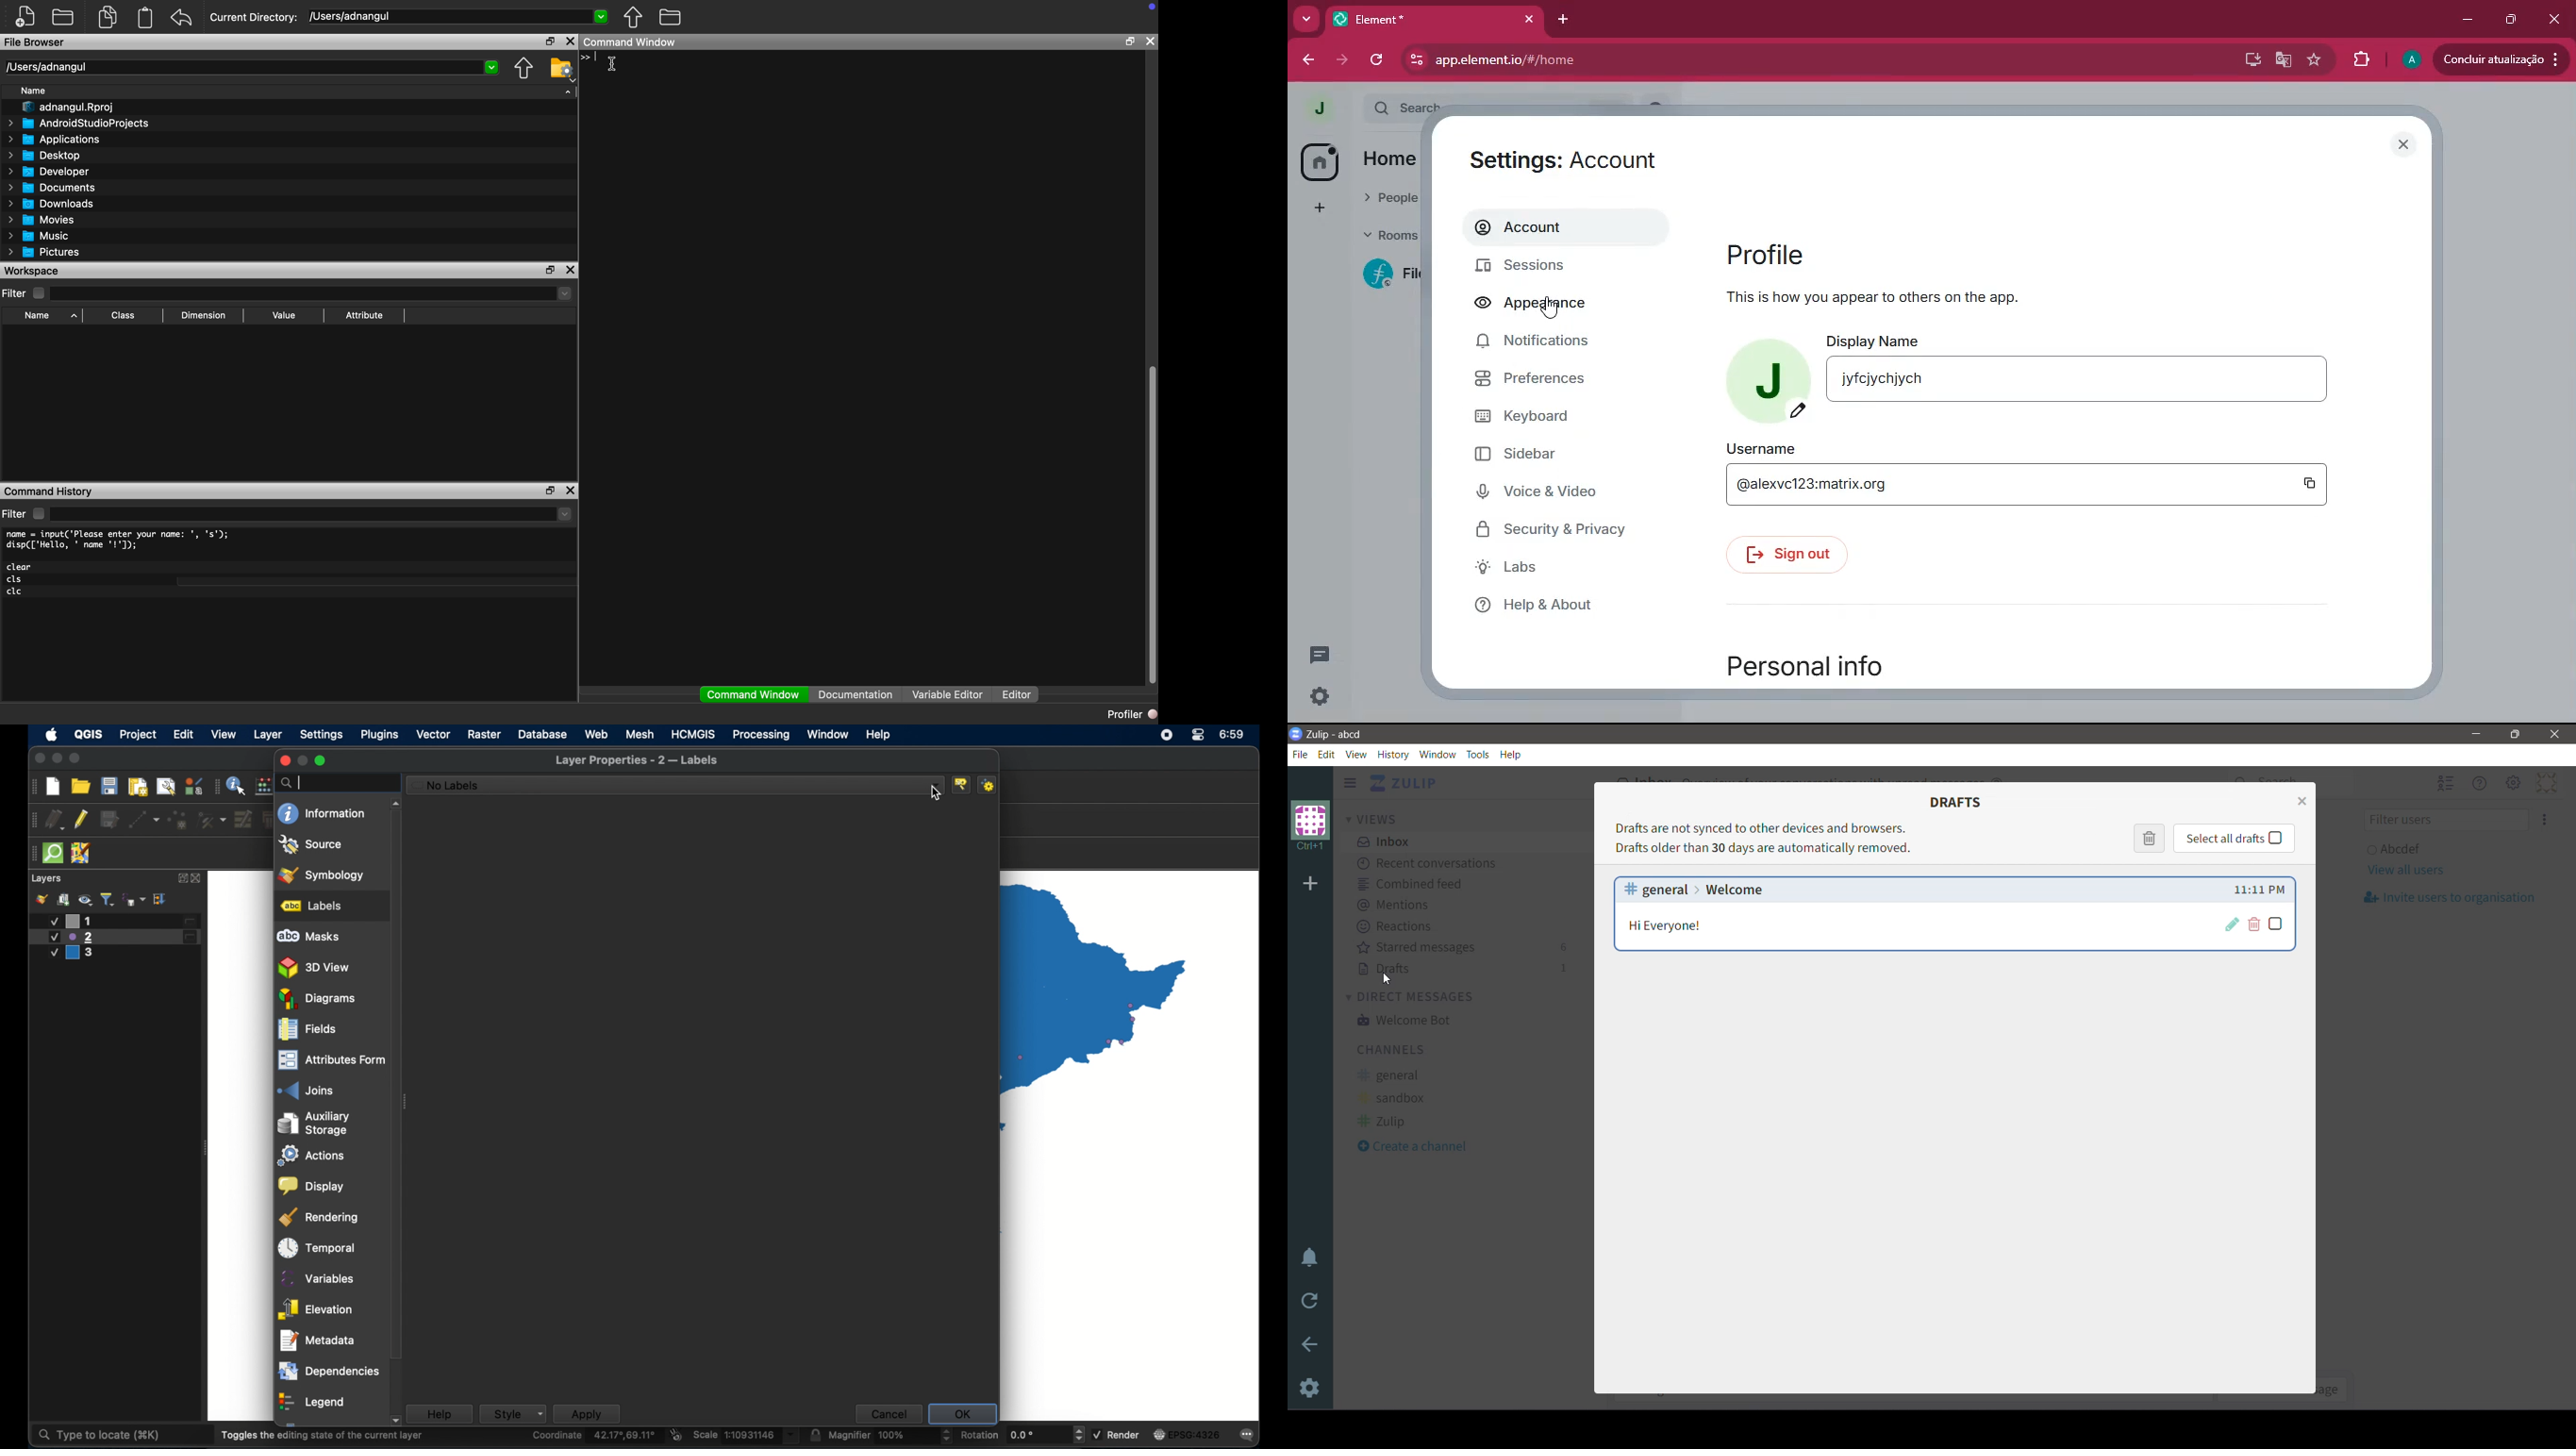  Describe the element at coordinates (178, 820) in the screenshot. I see `add point feature` at that location.